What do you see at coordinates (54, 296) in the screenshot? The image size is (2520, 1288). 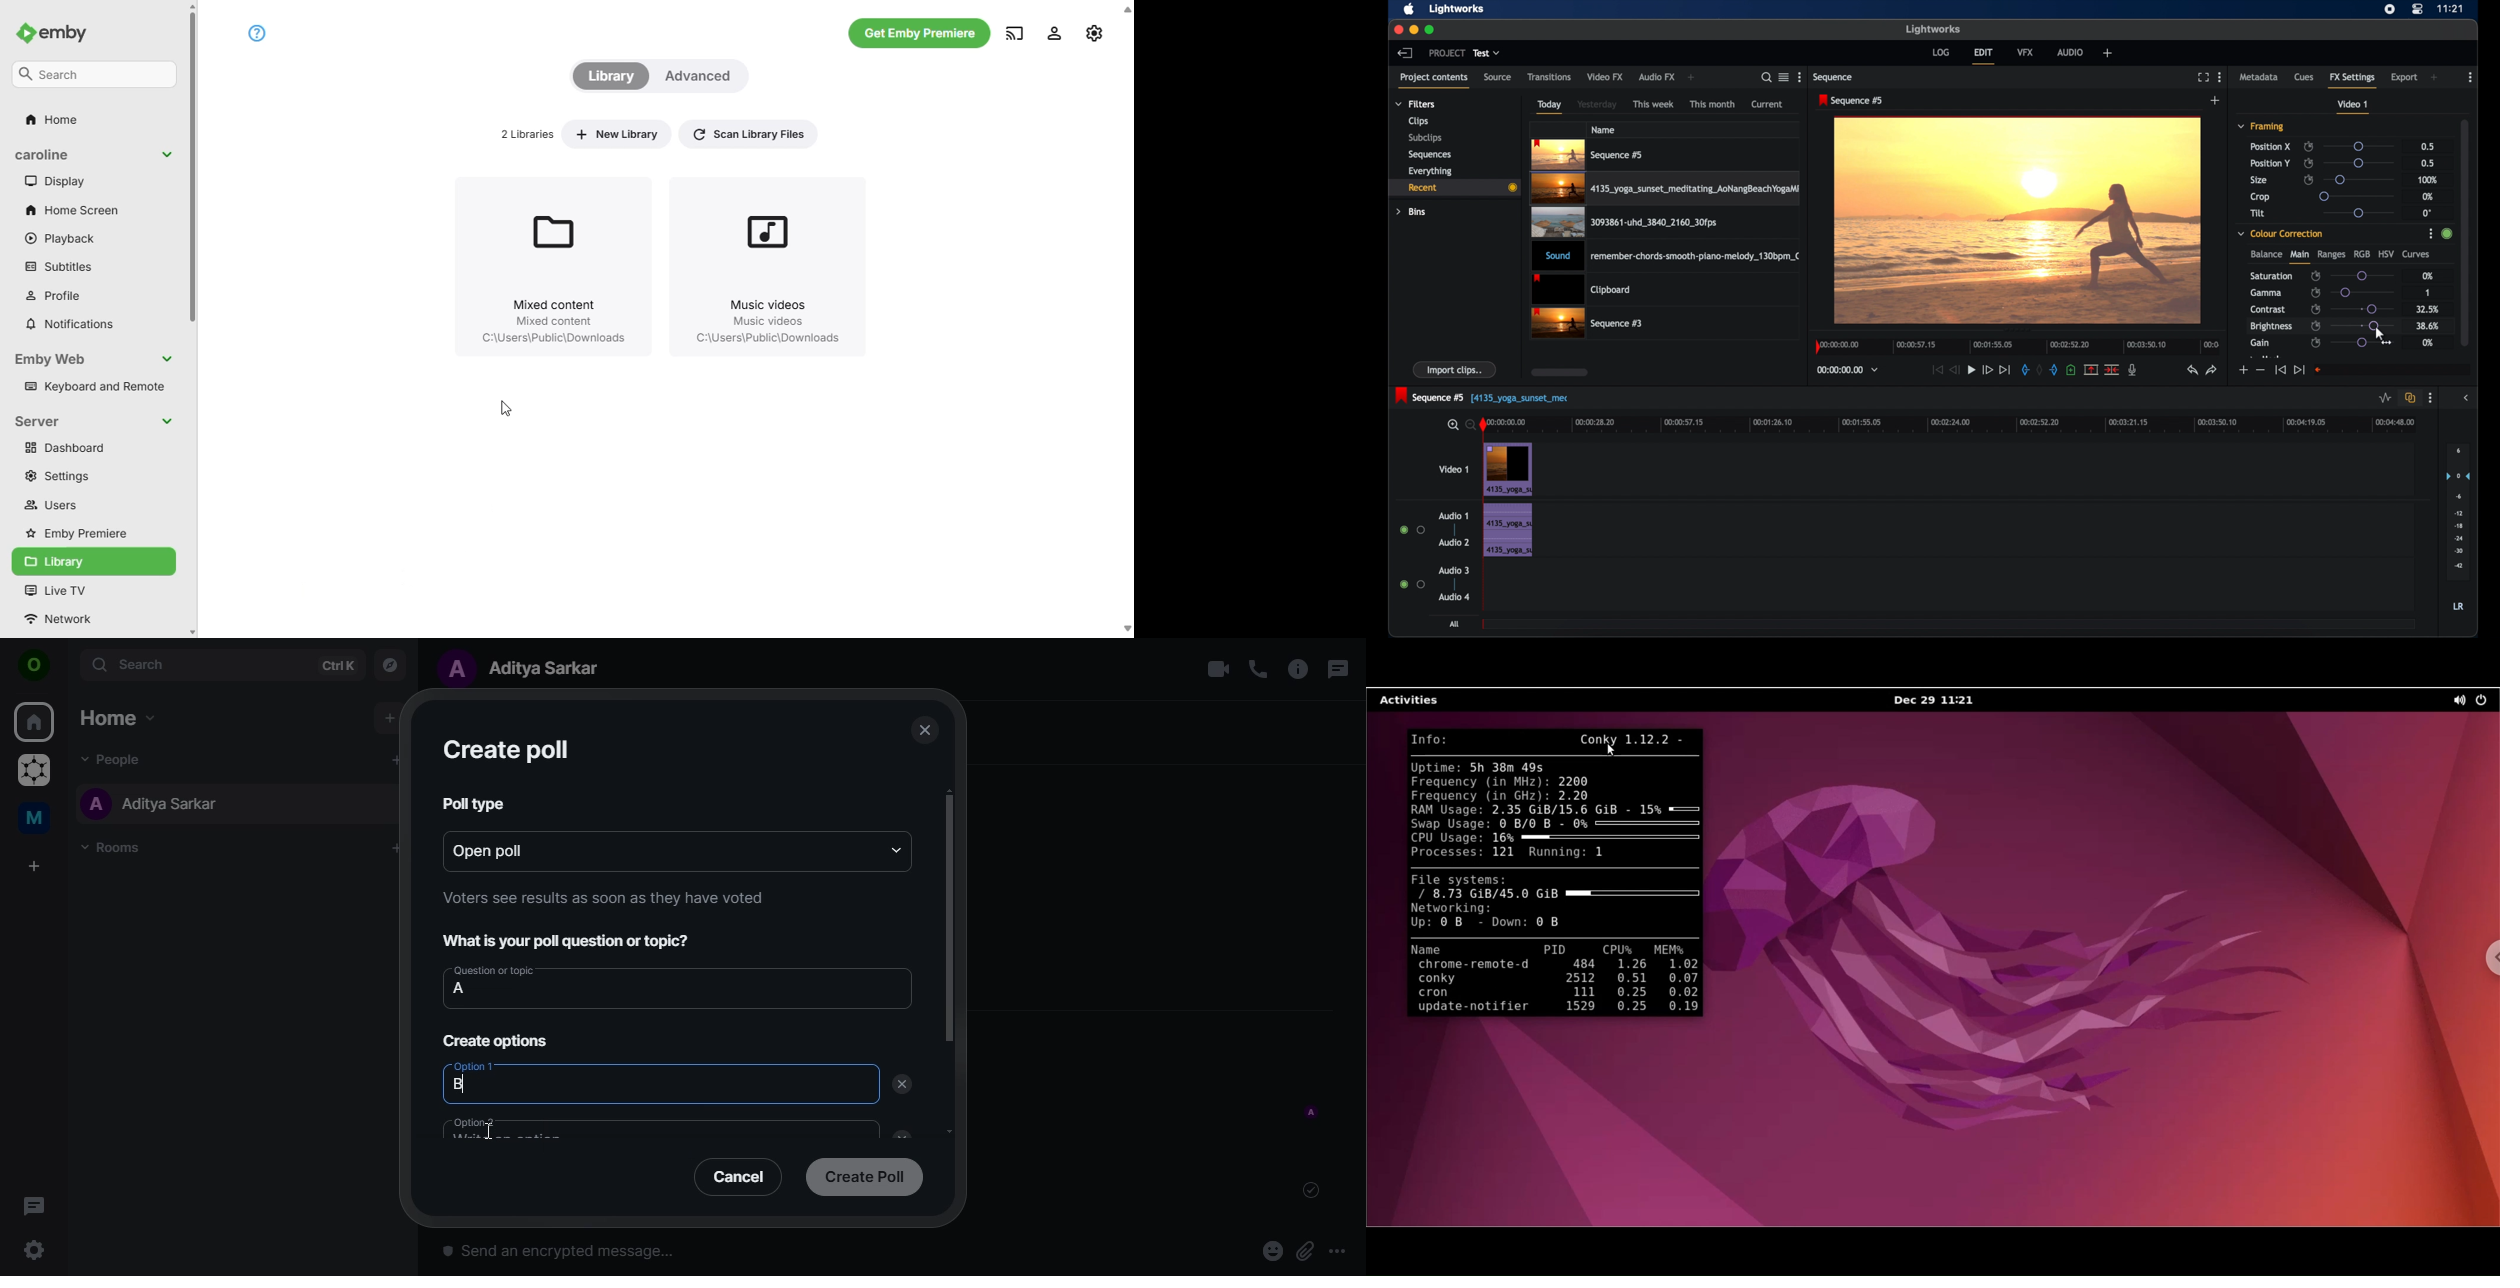 I see `profile` at bounding box center [54, 296].